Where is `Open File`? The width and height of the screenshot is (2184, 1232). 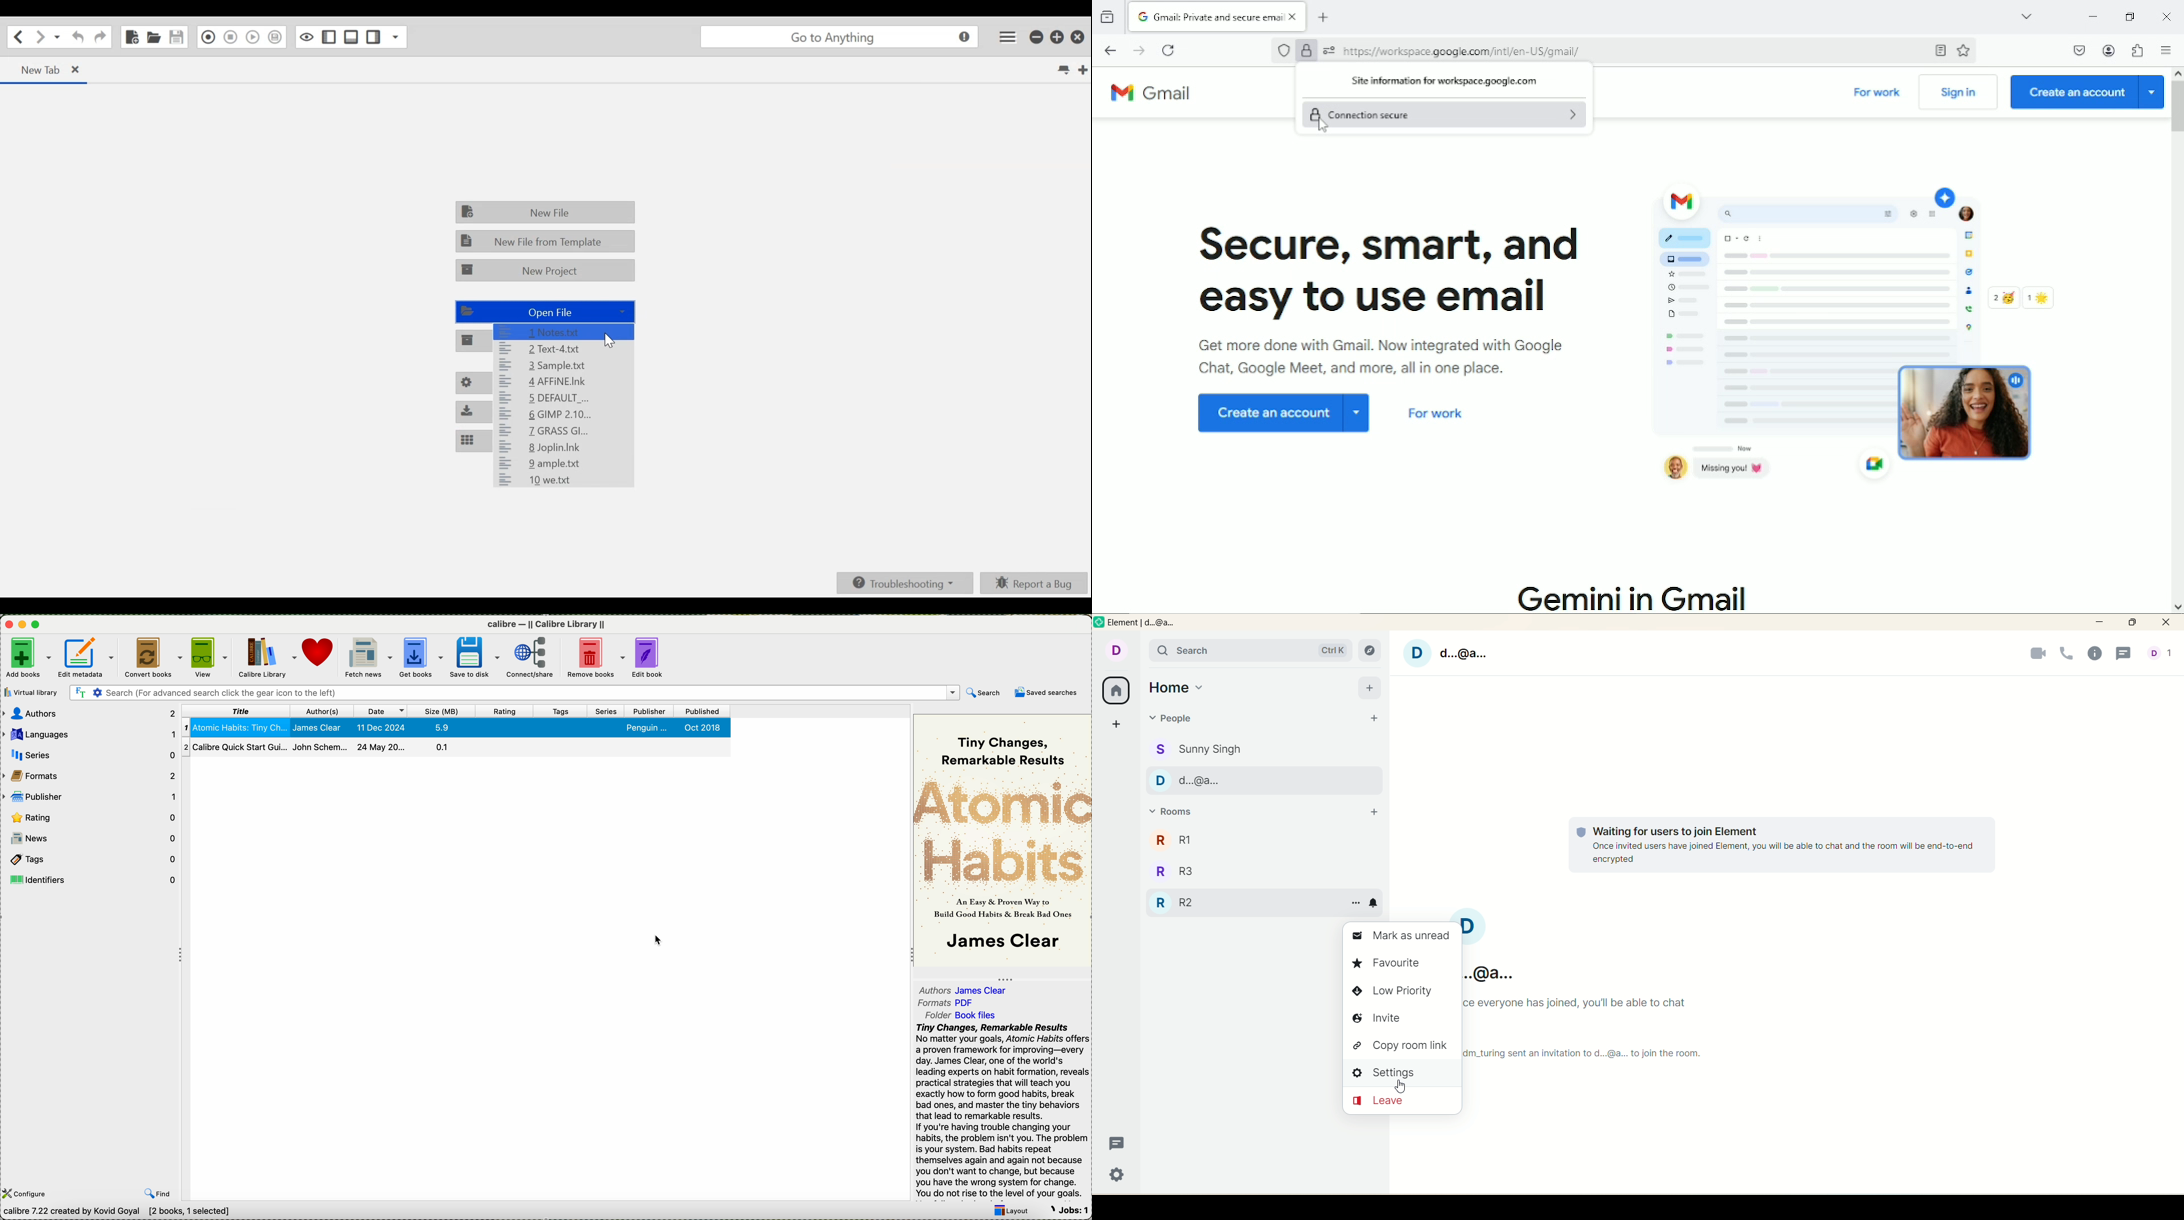
Open File is located at coordinates (544, 312).